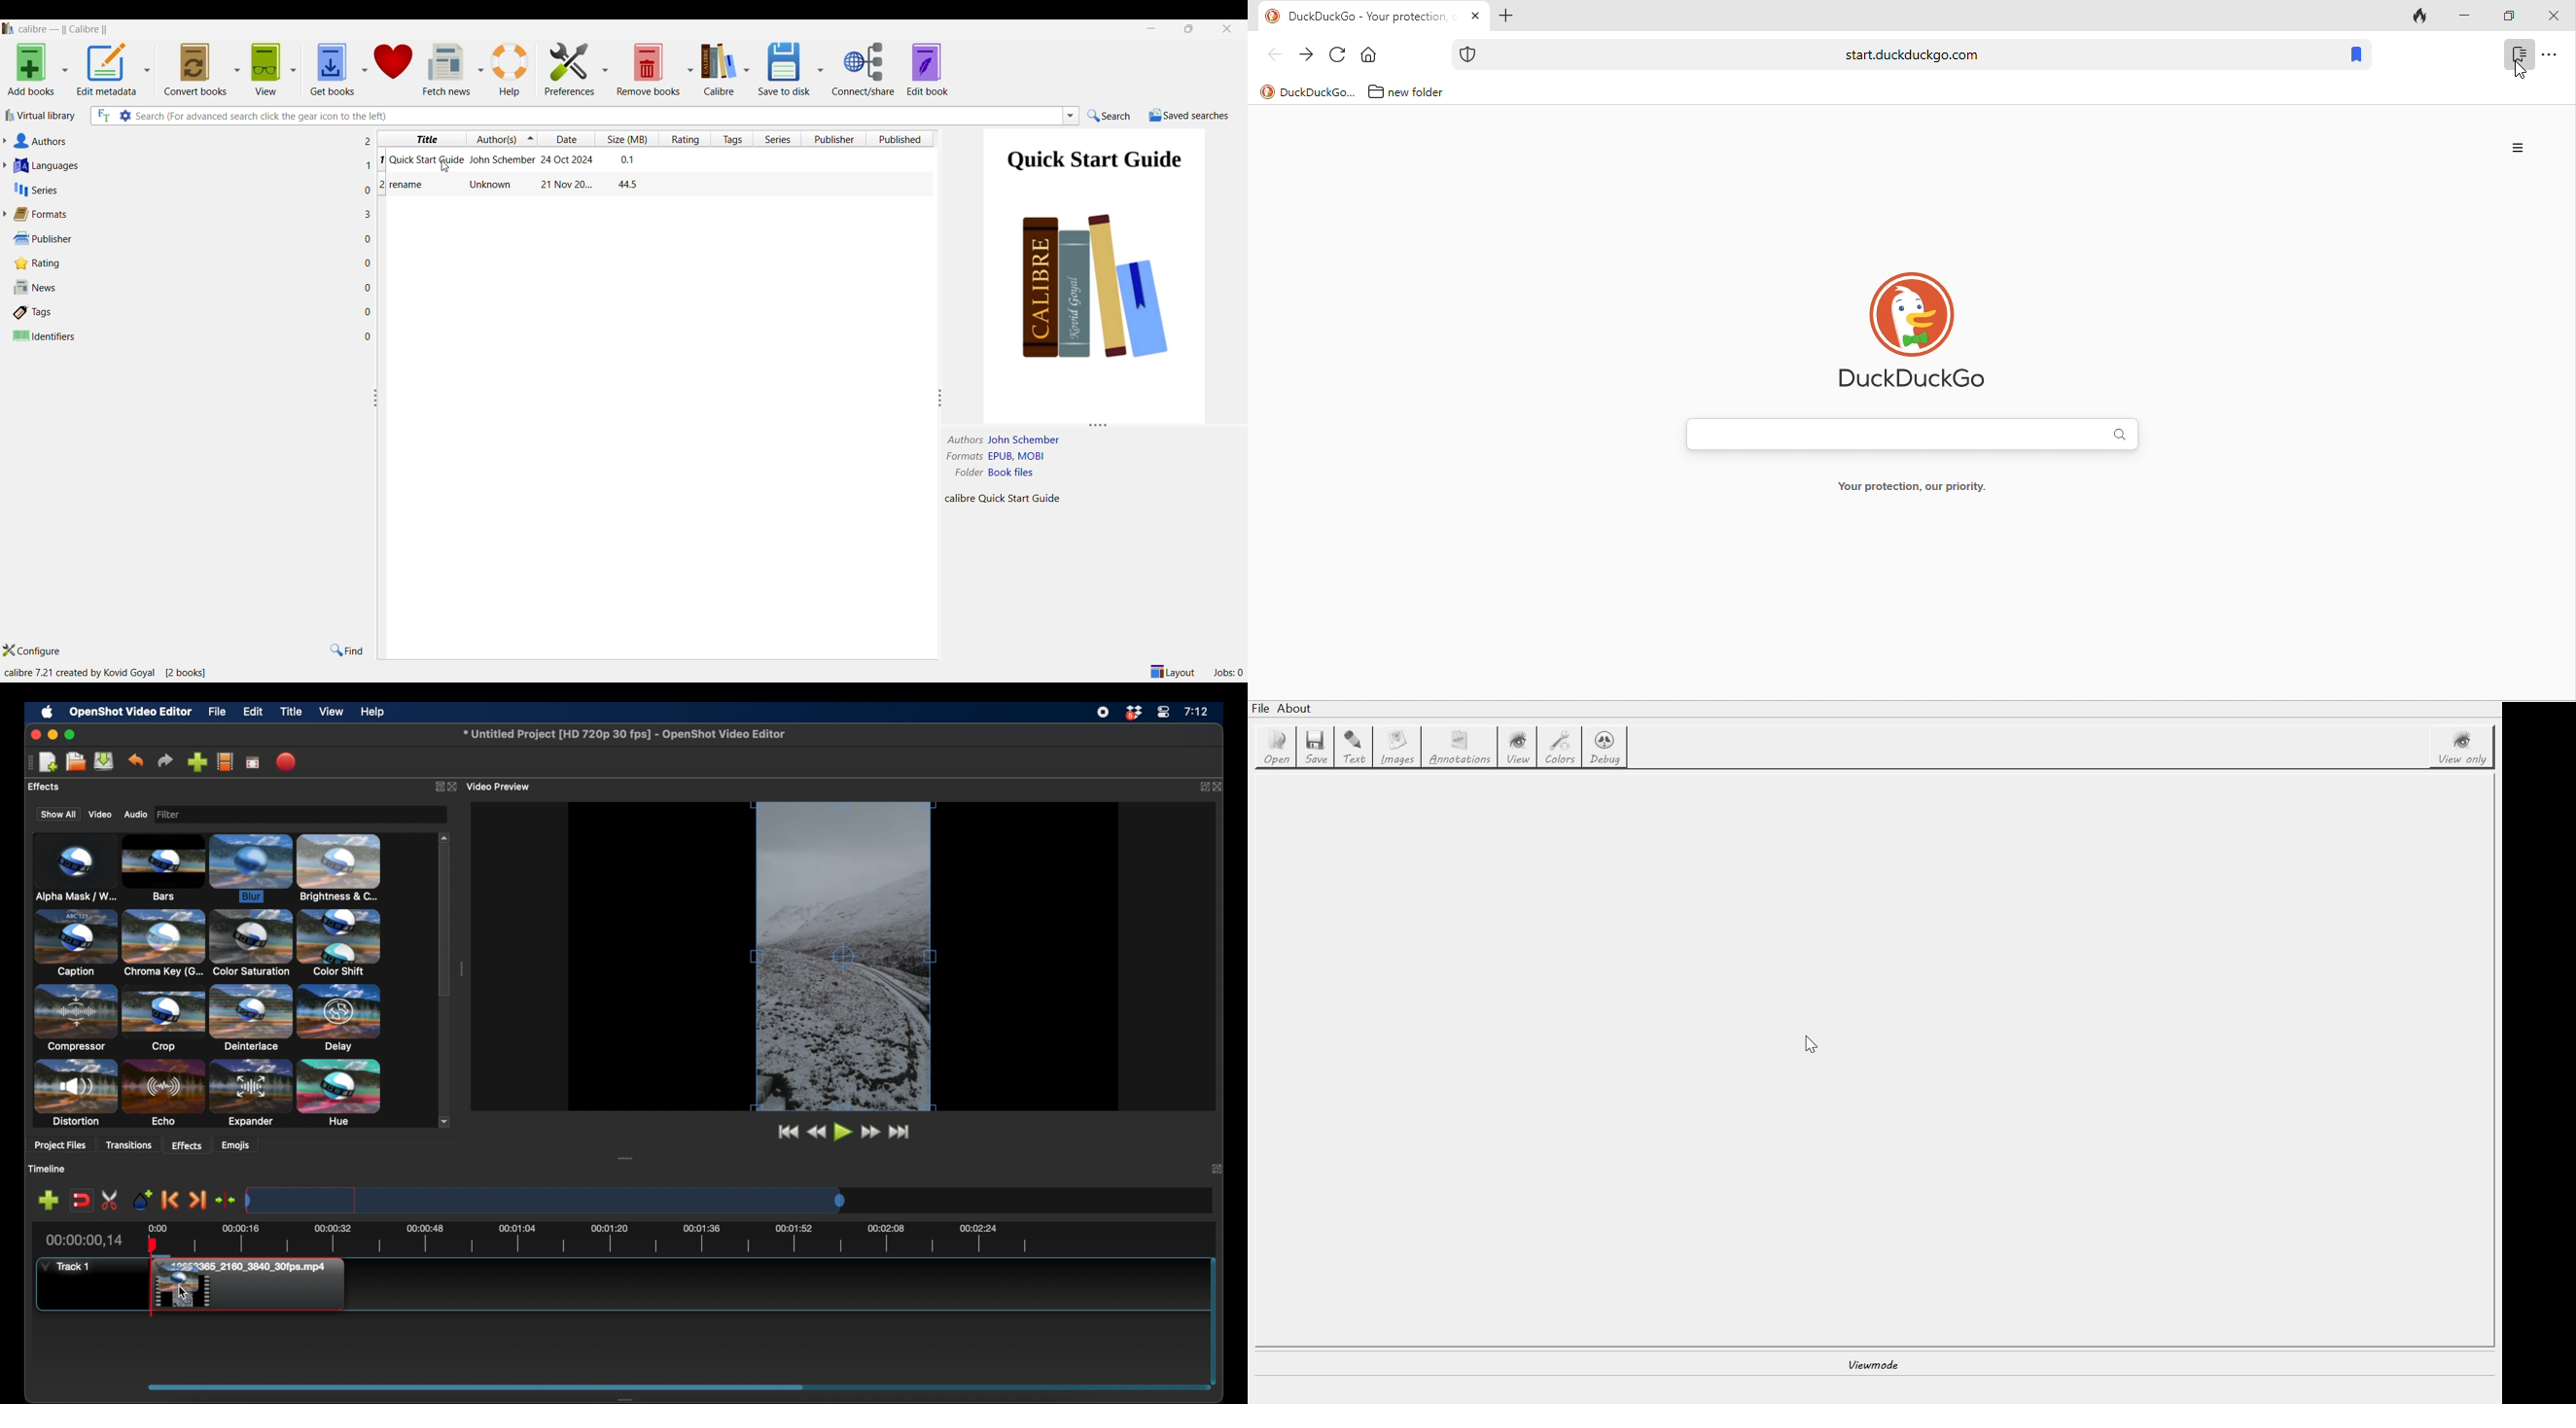 The height and width of the screenshot is (1428, 2576). I want to click on search bar, so click(1914, 434).